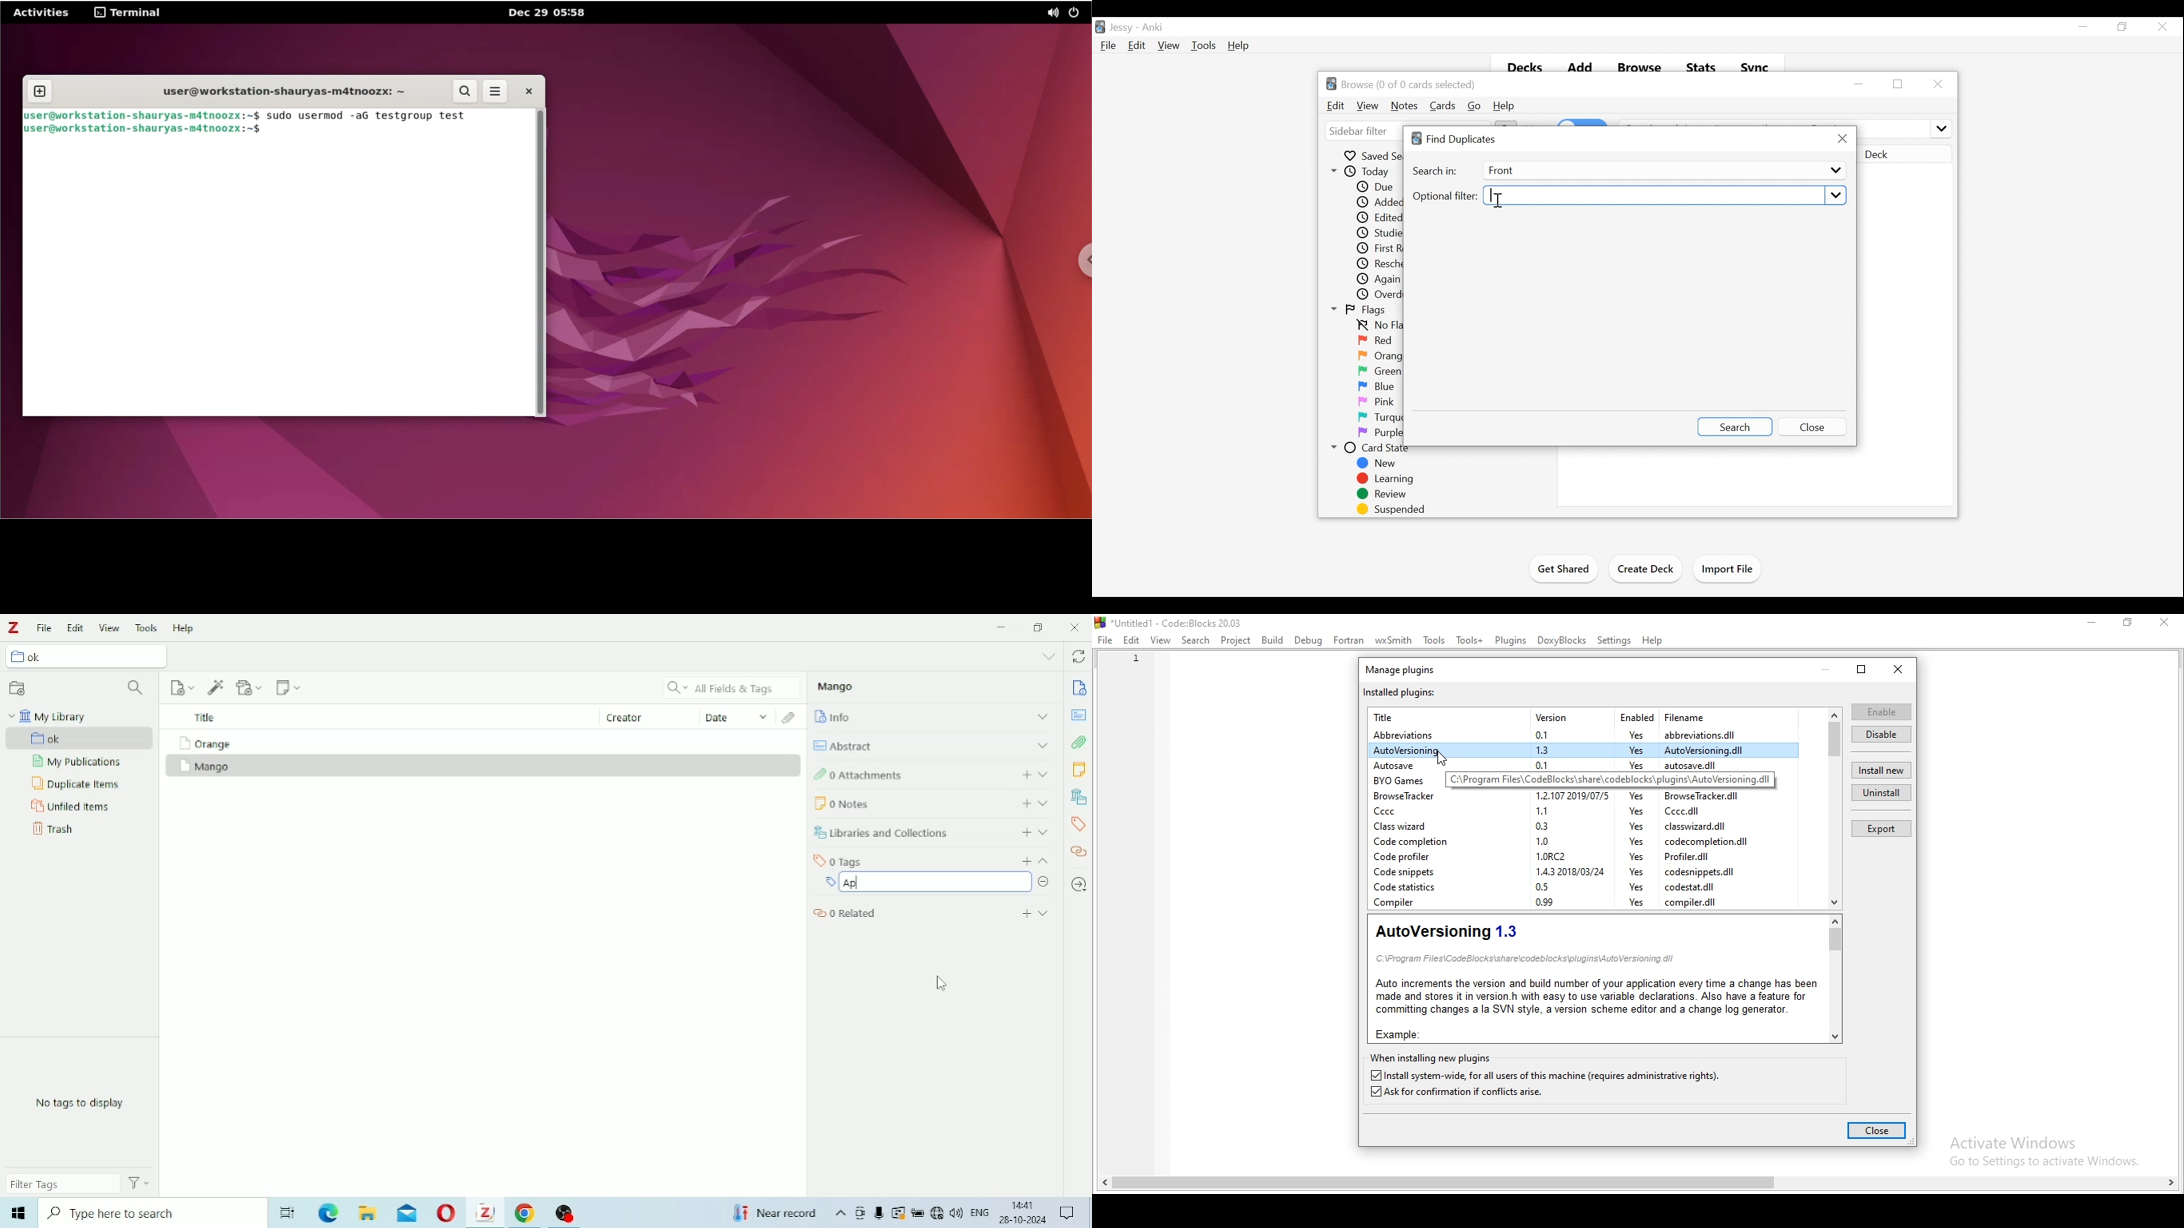 This screenshot has width=2184, height=1232. I want to click on Date, so click(737, 717).